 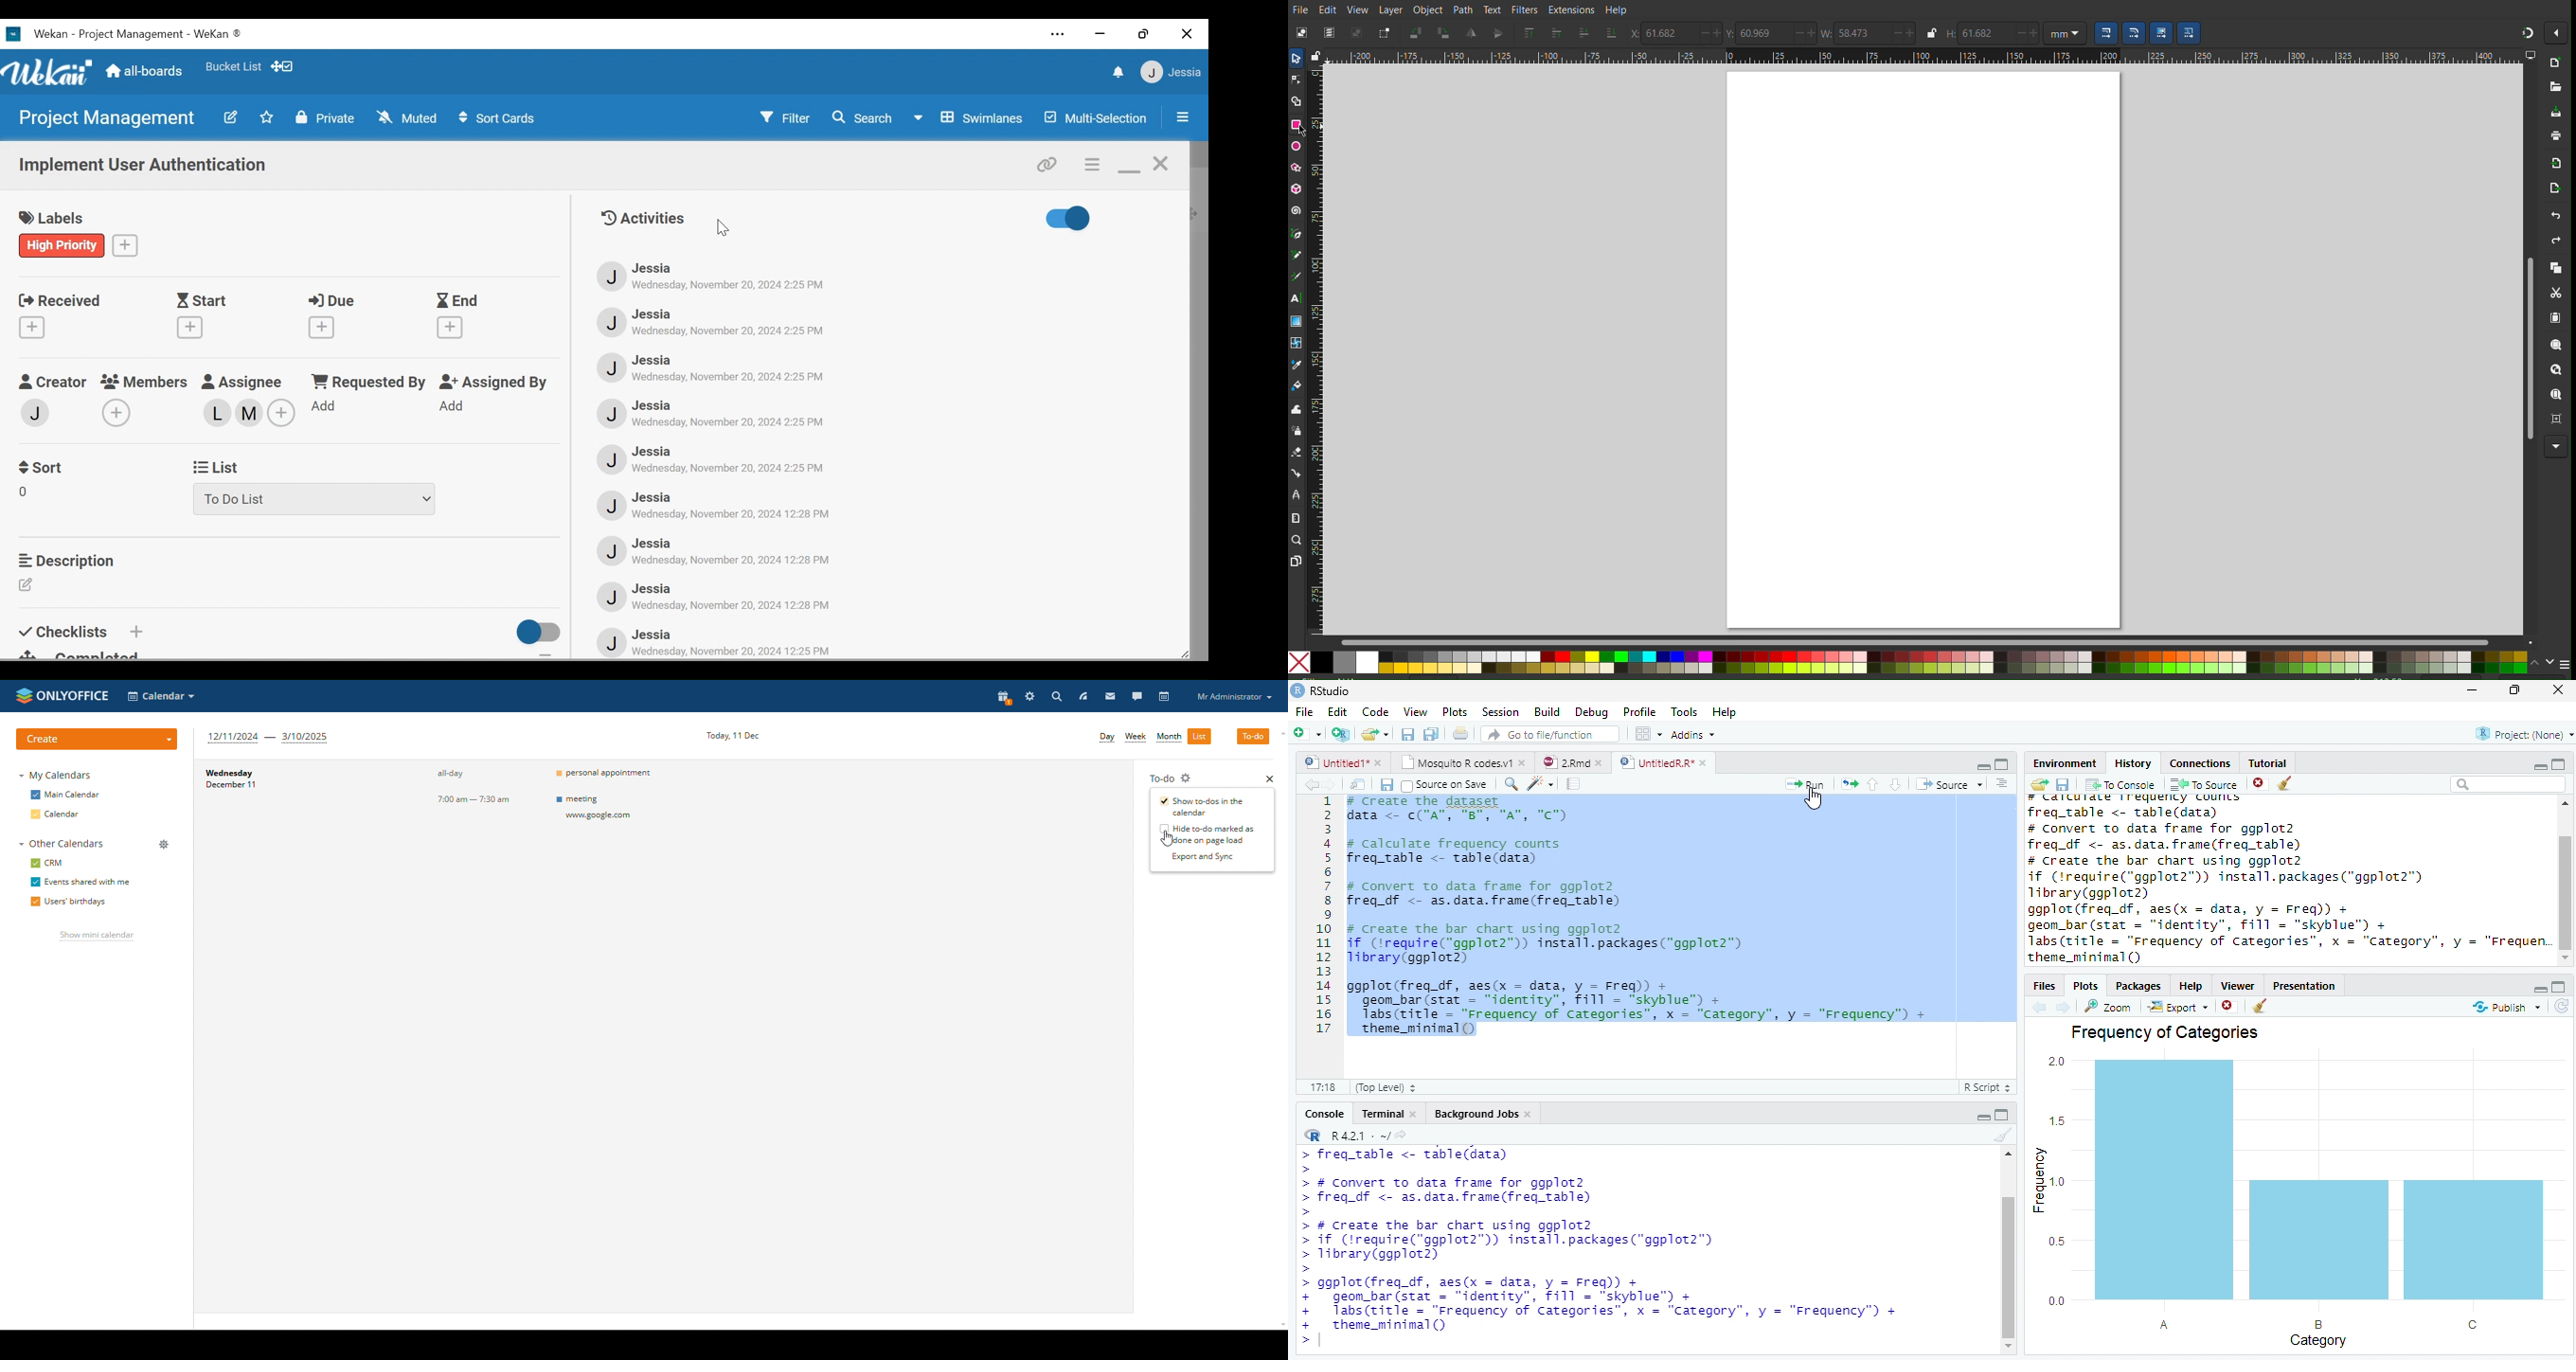 I want to click on Publish, so click(x=2503, y=1008).